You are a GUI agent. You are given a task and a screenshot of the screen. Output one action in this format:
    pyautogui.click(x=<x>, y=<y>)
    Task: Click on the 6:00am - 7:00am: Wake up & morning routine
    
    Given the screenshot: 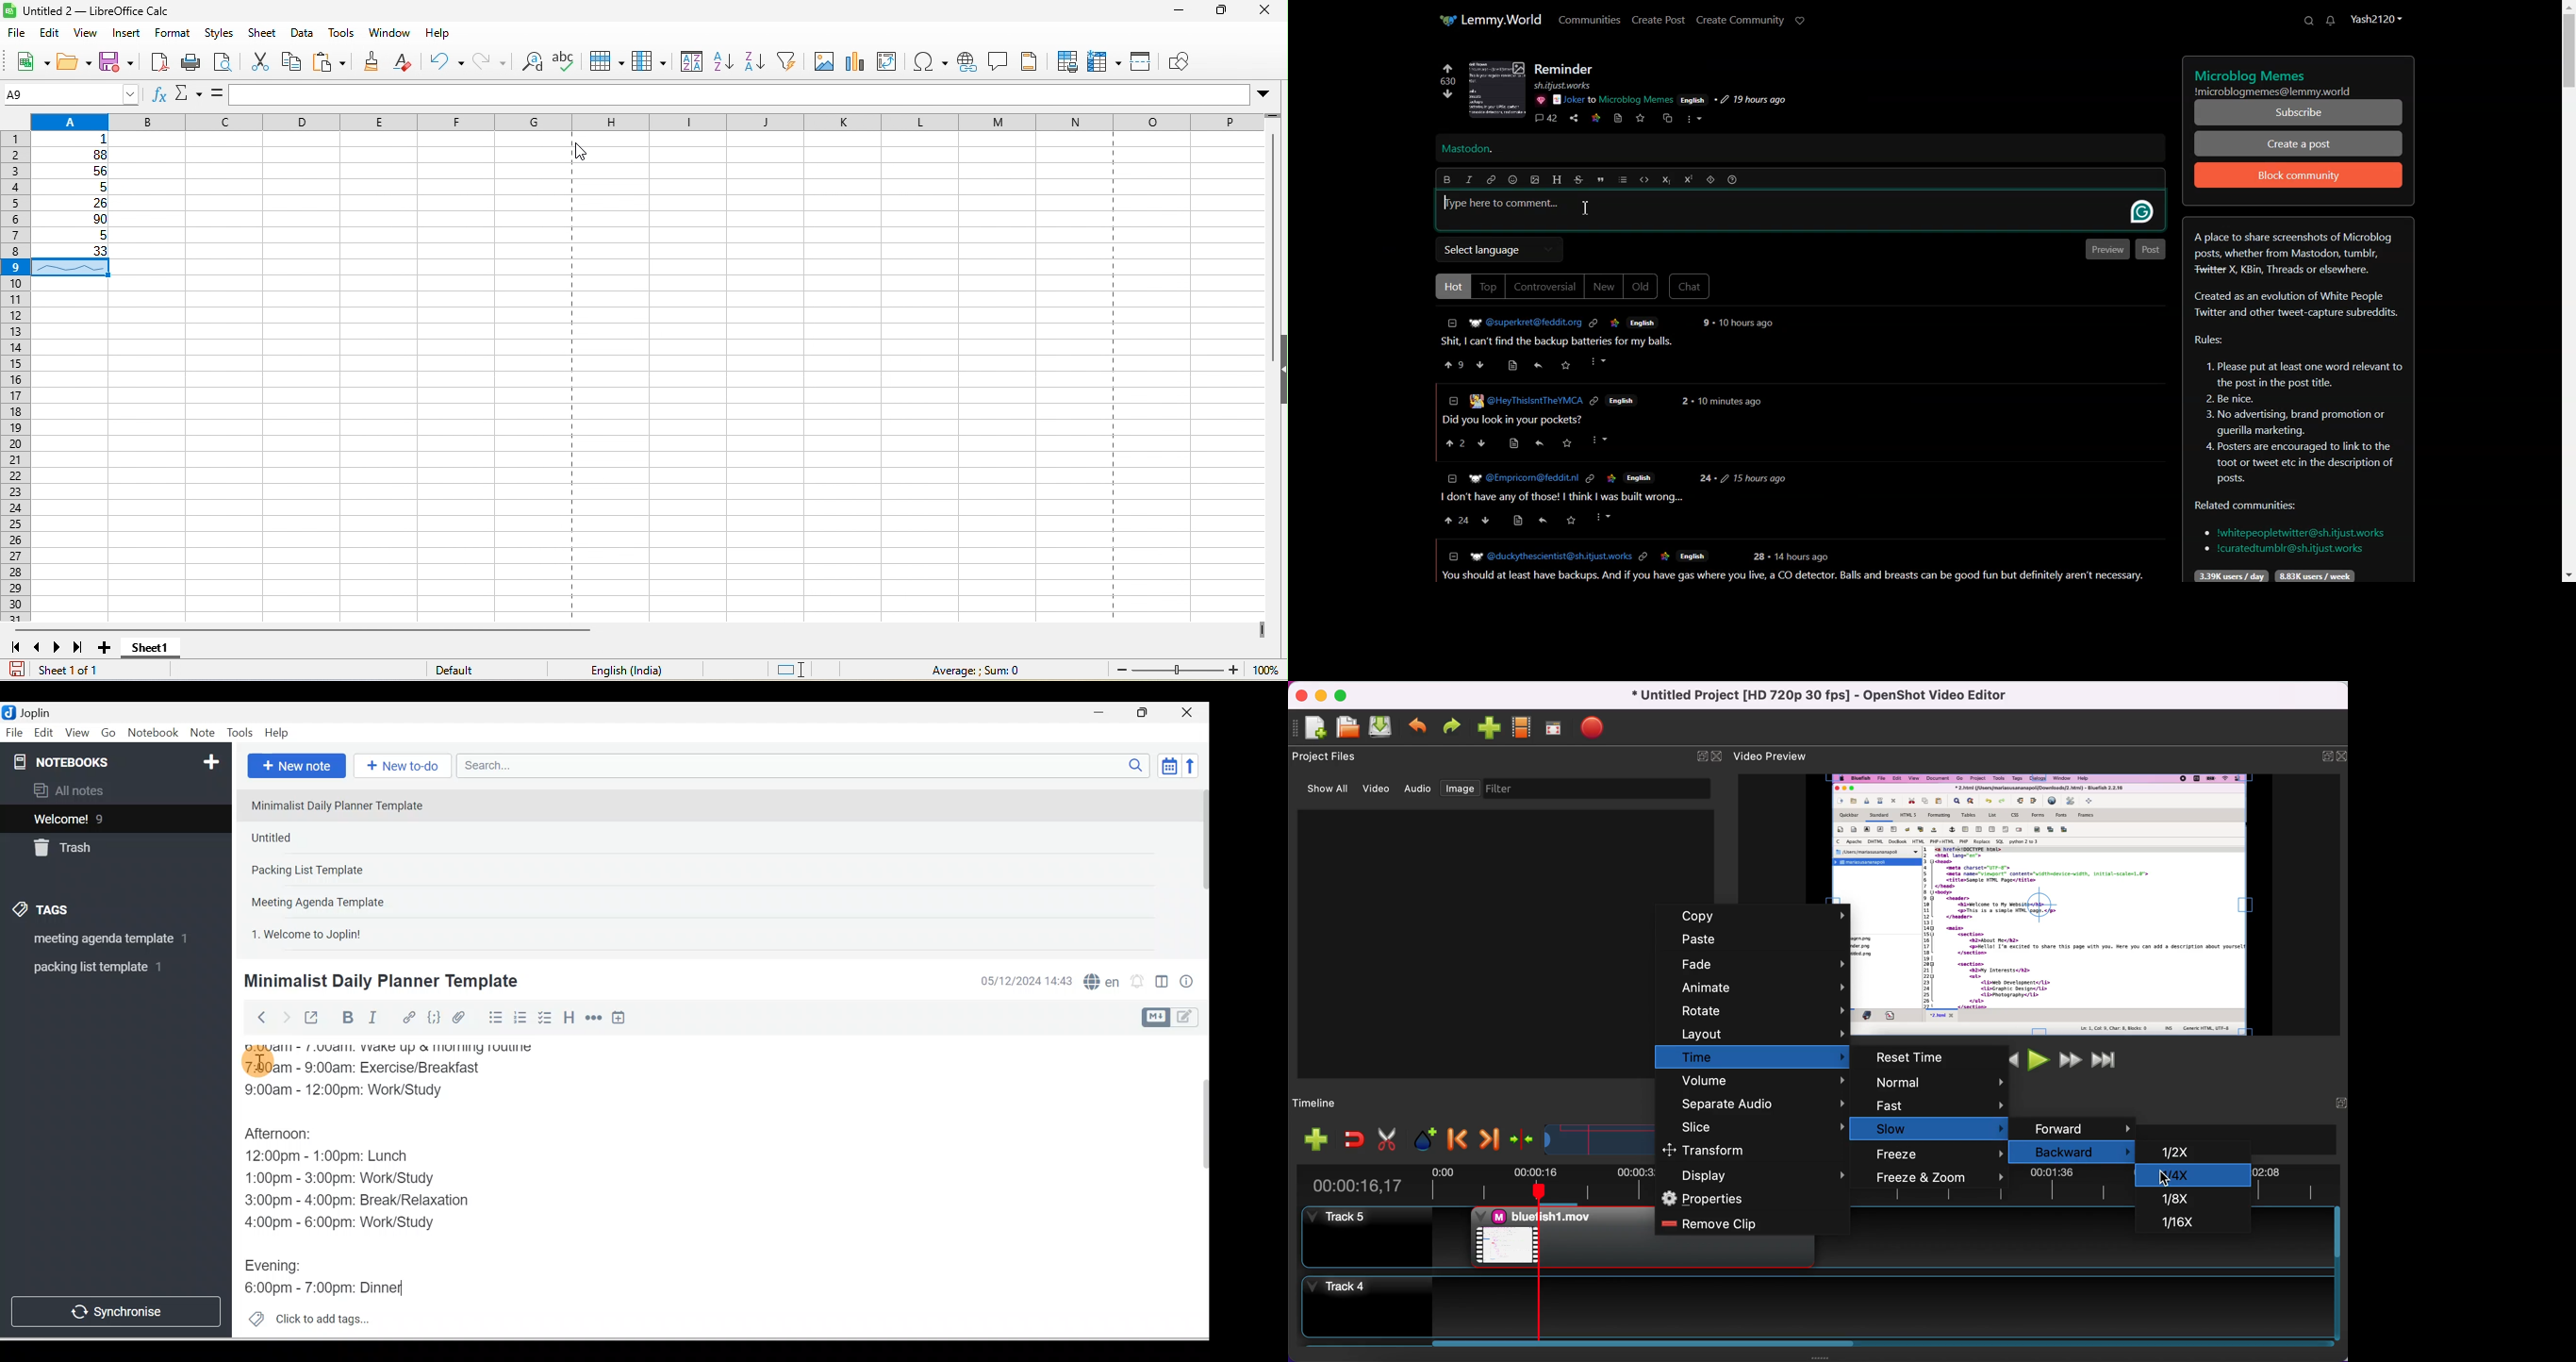 What is the action you would take?
    pyautogui.click(x=399, y=1048)
    